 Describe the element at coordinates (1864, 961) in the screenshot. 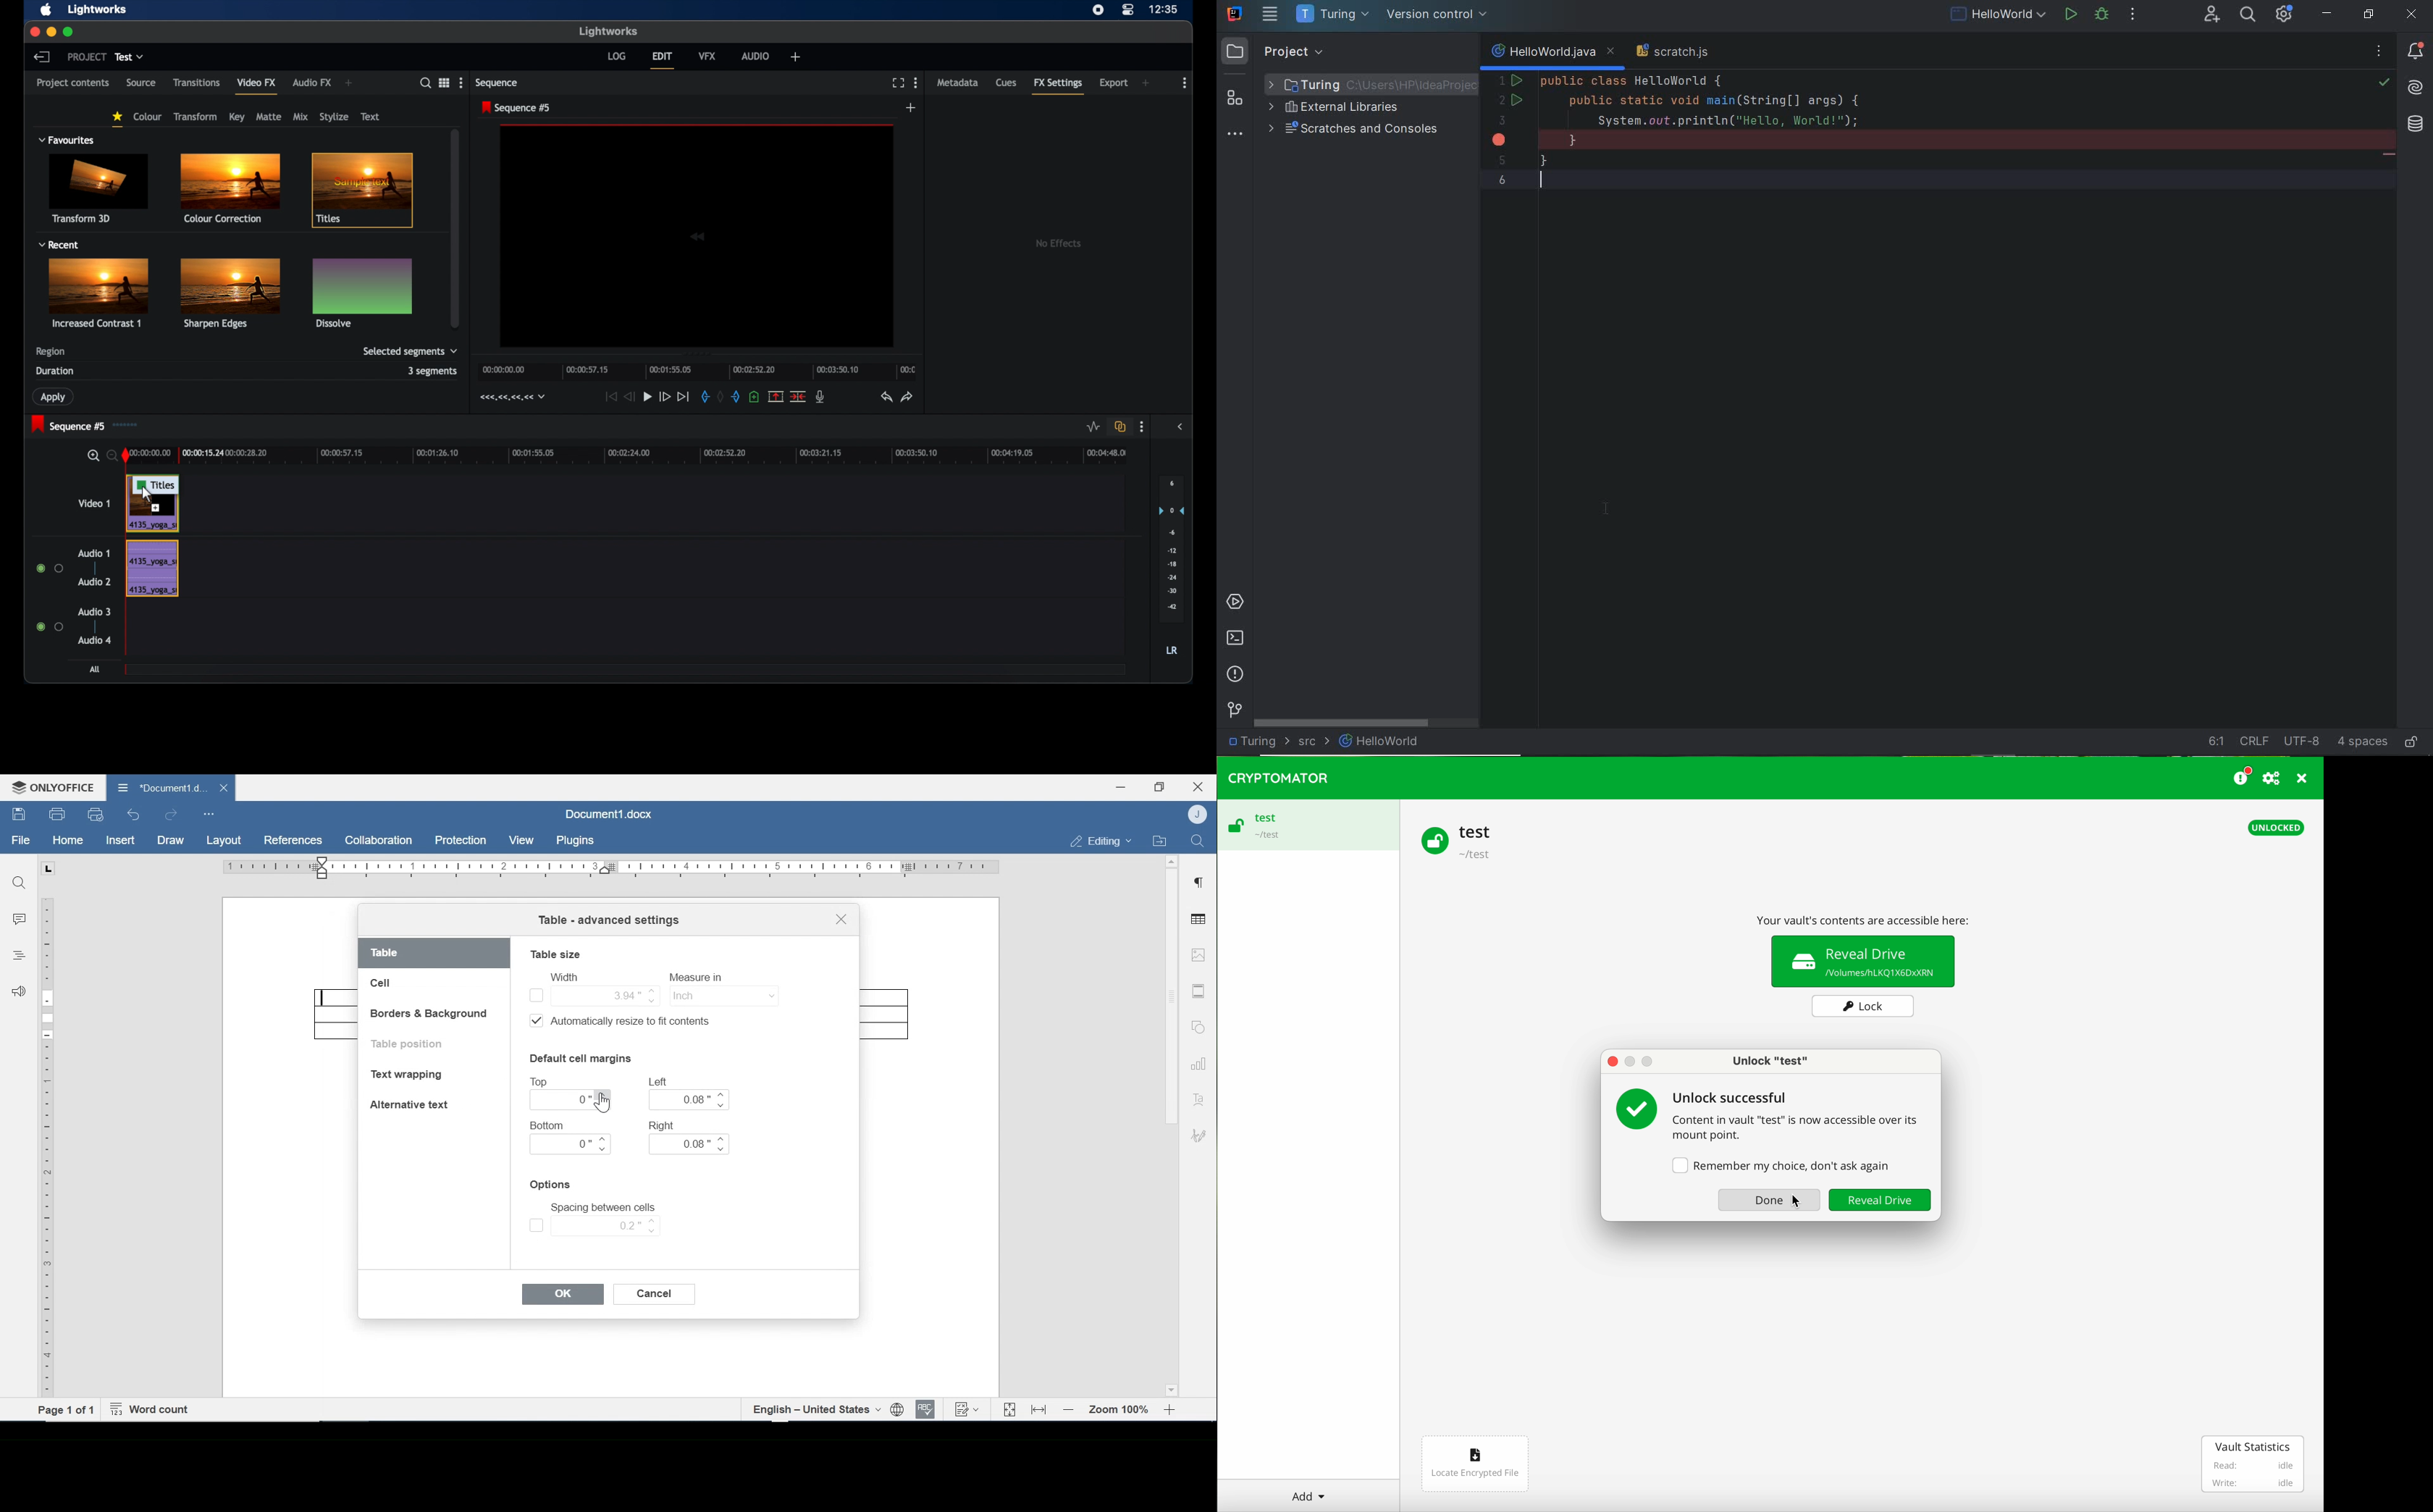

I see `reveal drive` at that location.